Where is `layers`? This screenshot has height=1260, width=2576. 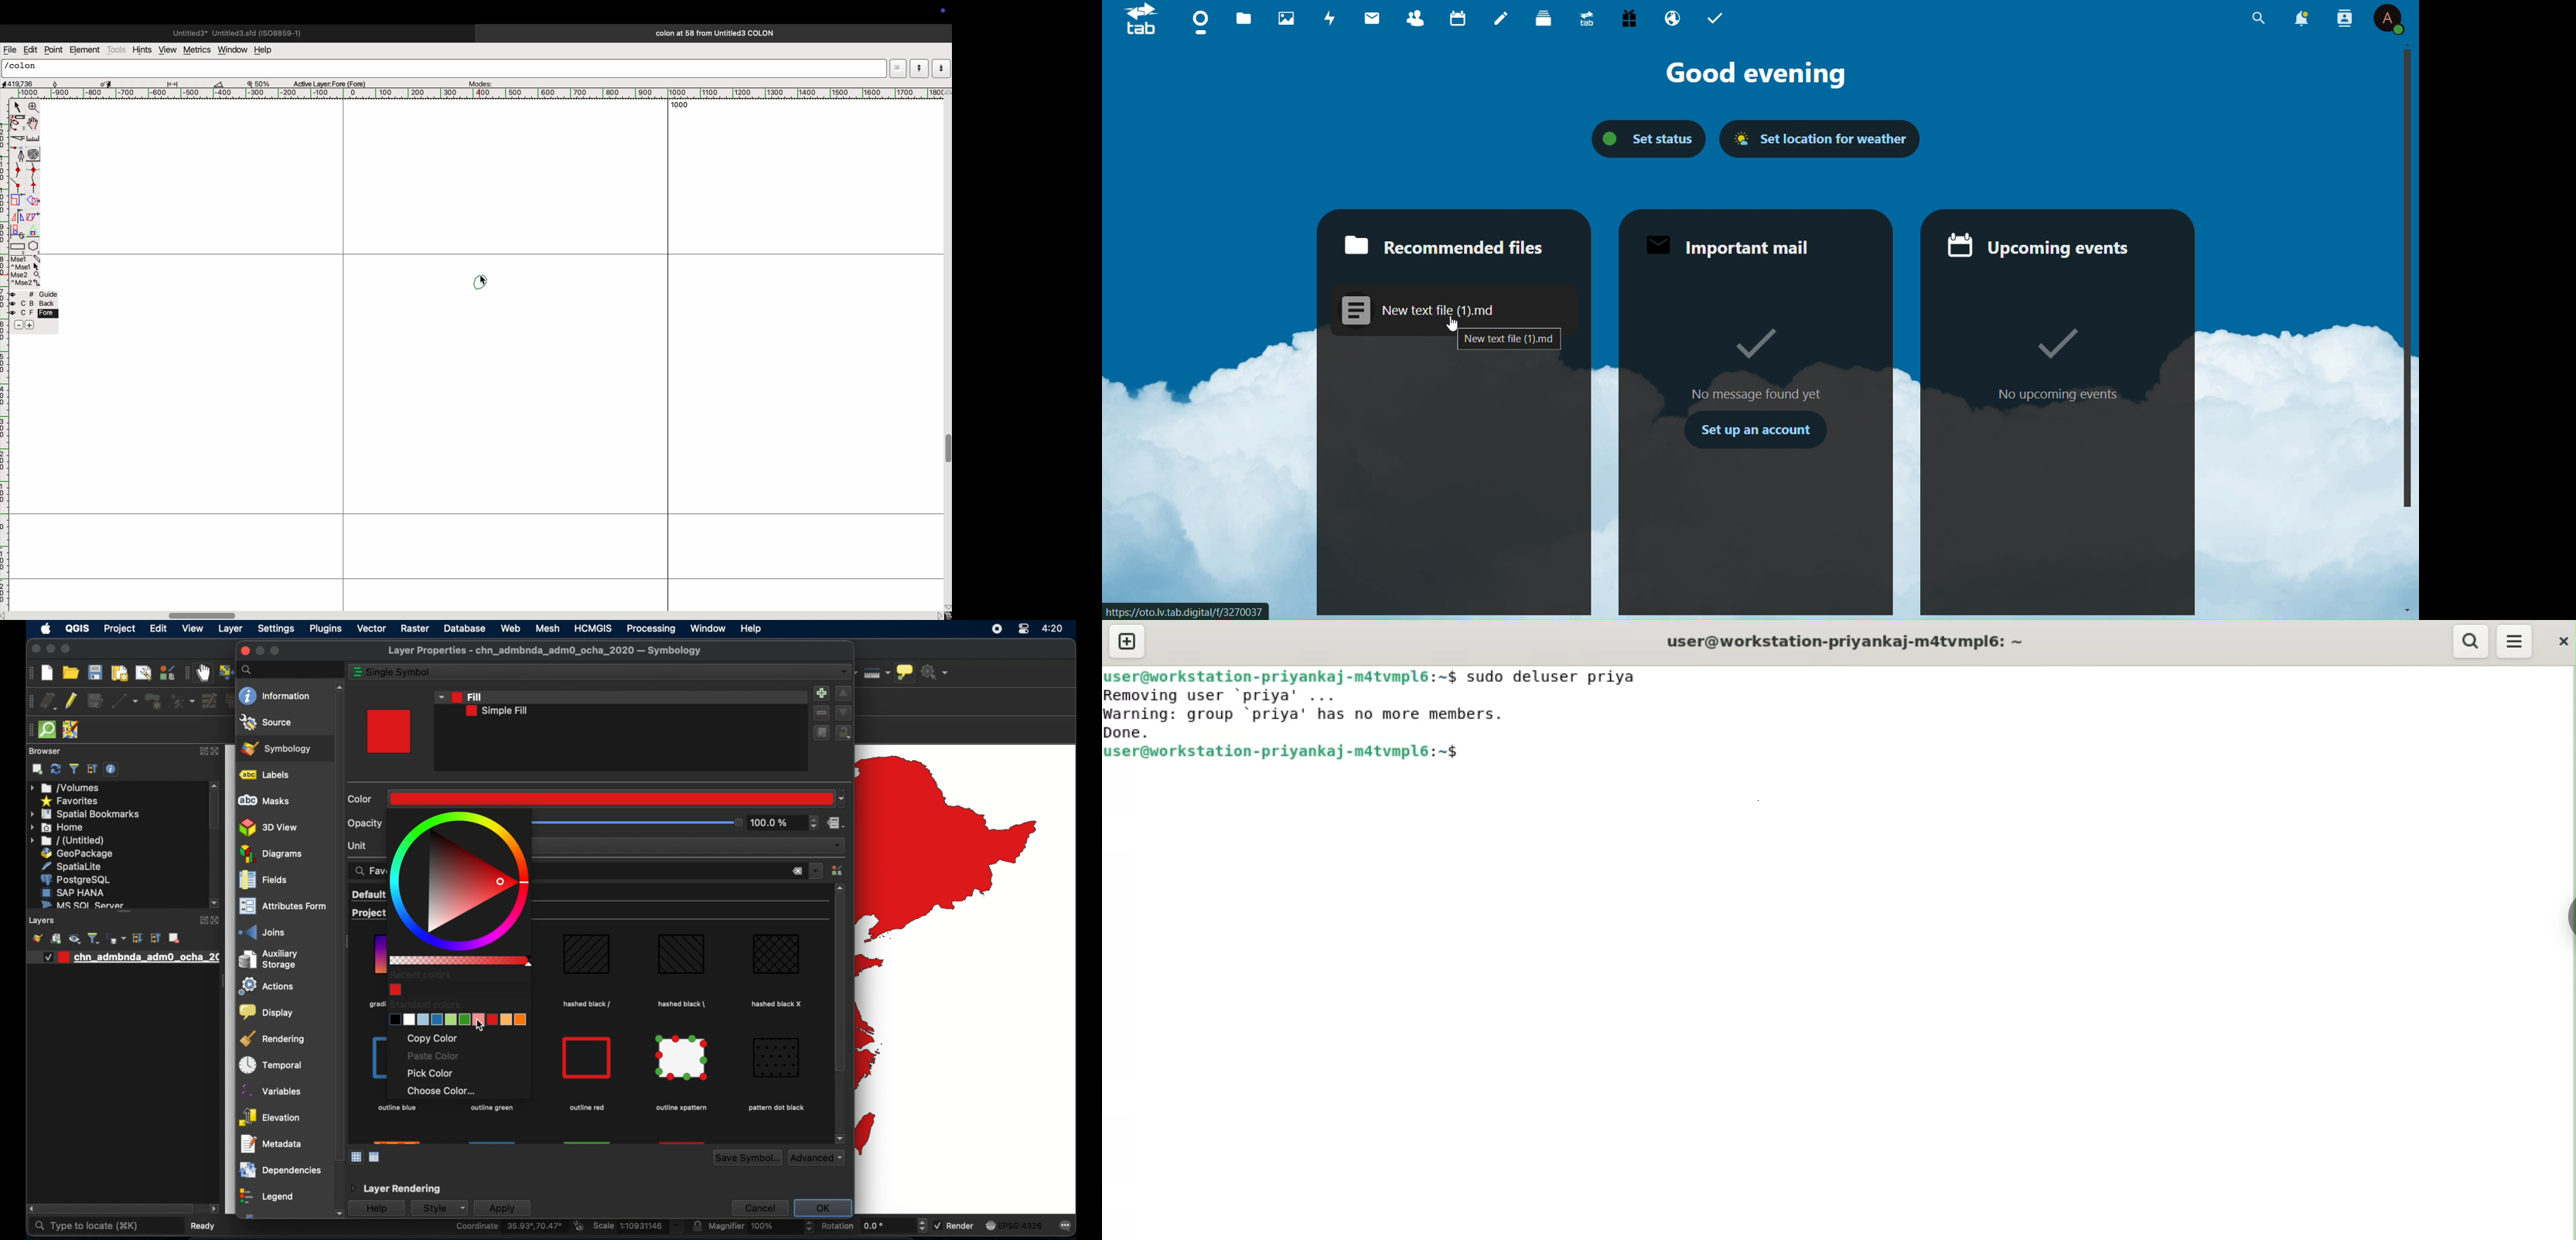
layers is located at coordinates (43, 921).